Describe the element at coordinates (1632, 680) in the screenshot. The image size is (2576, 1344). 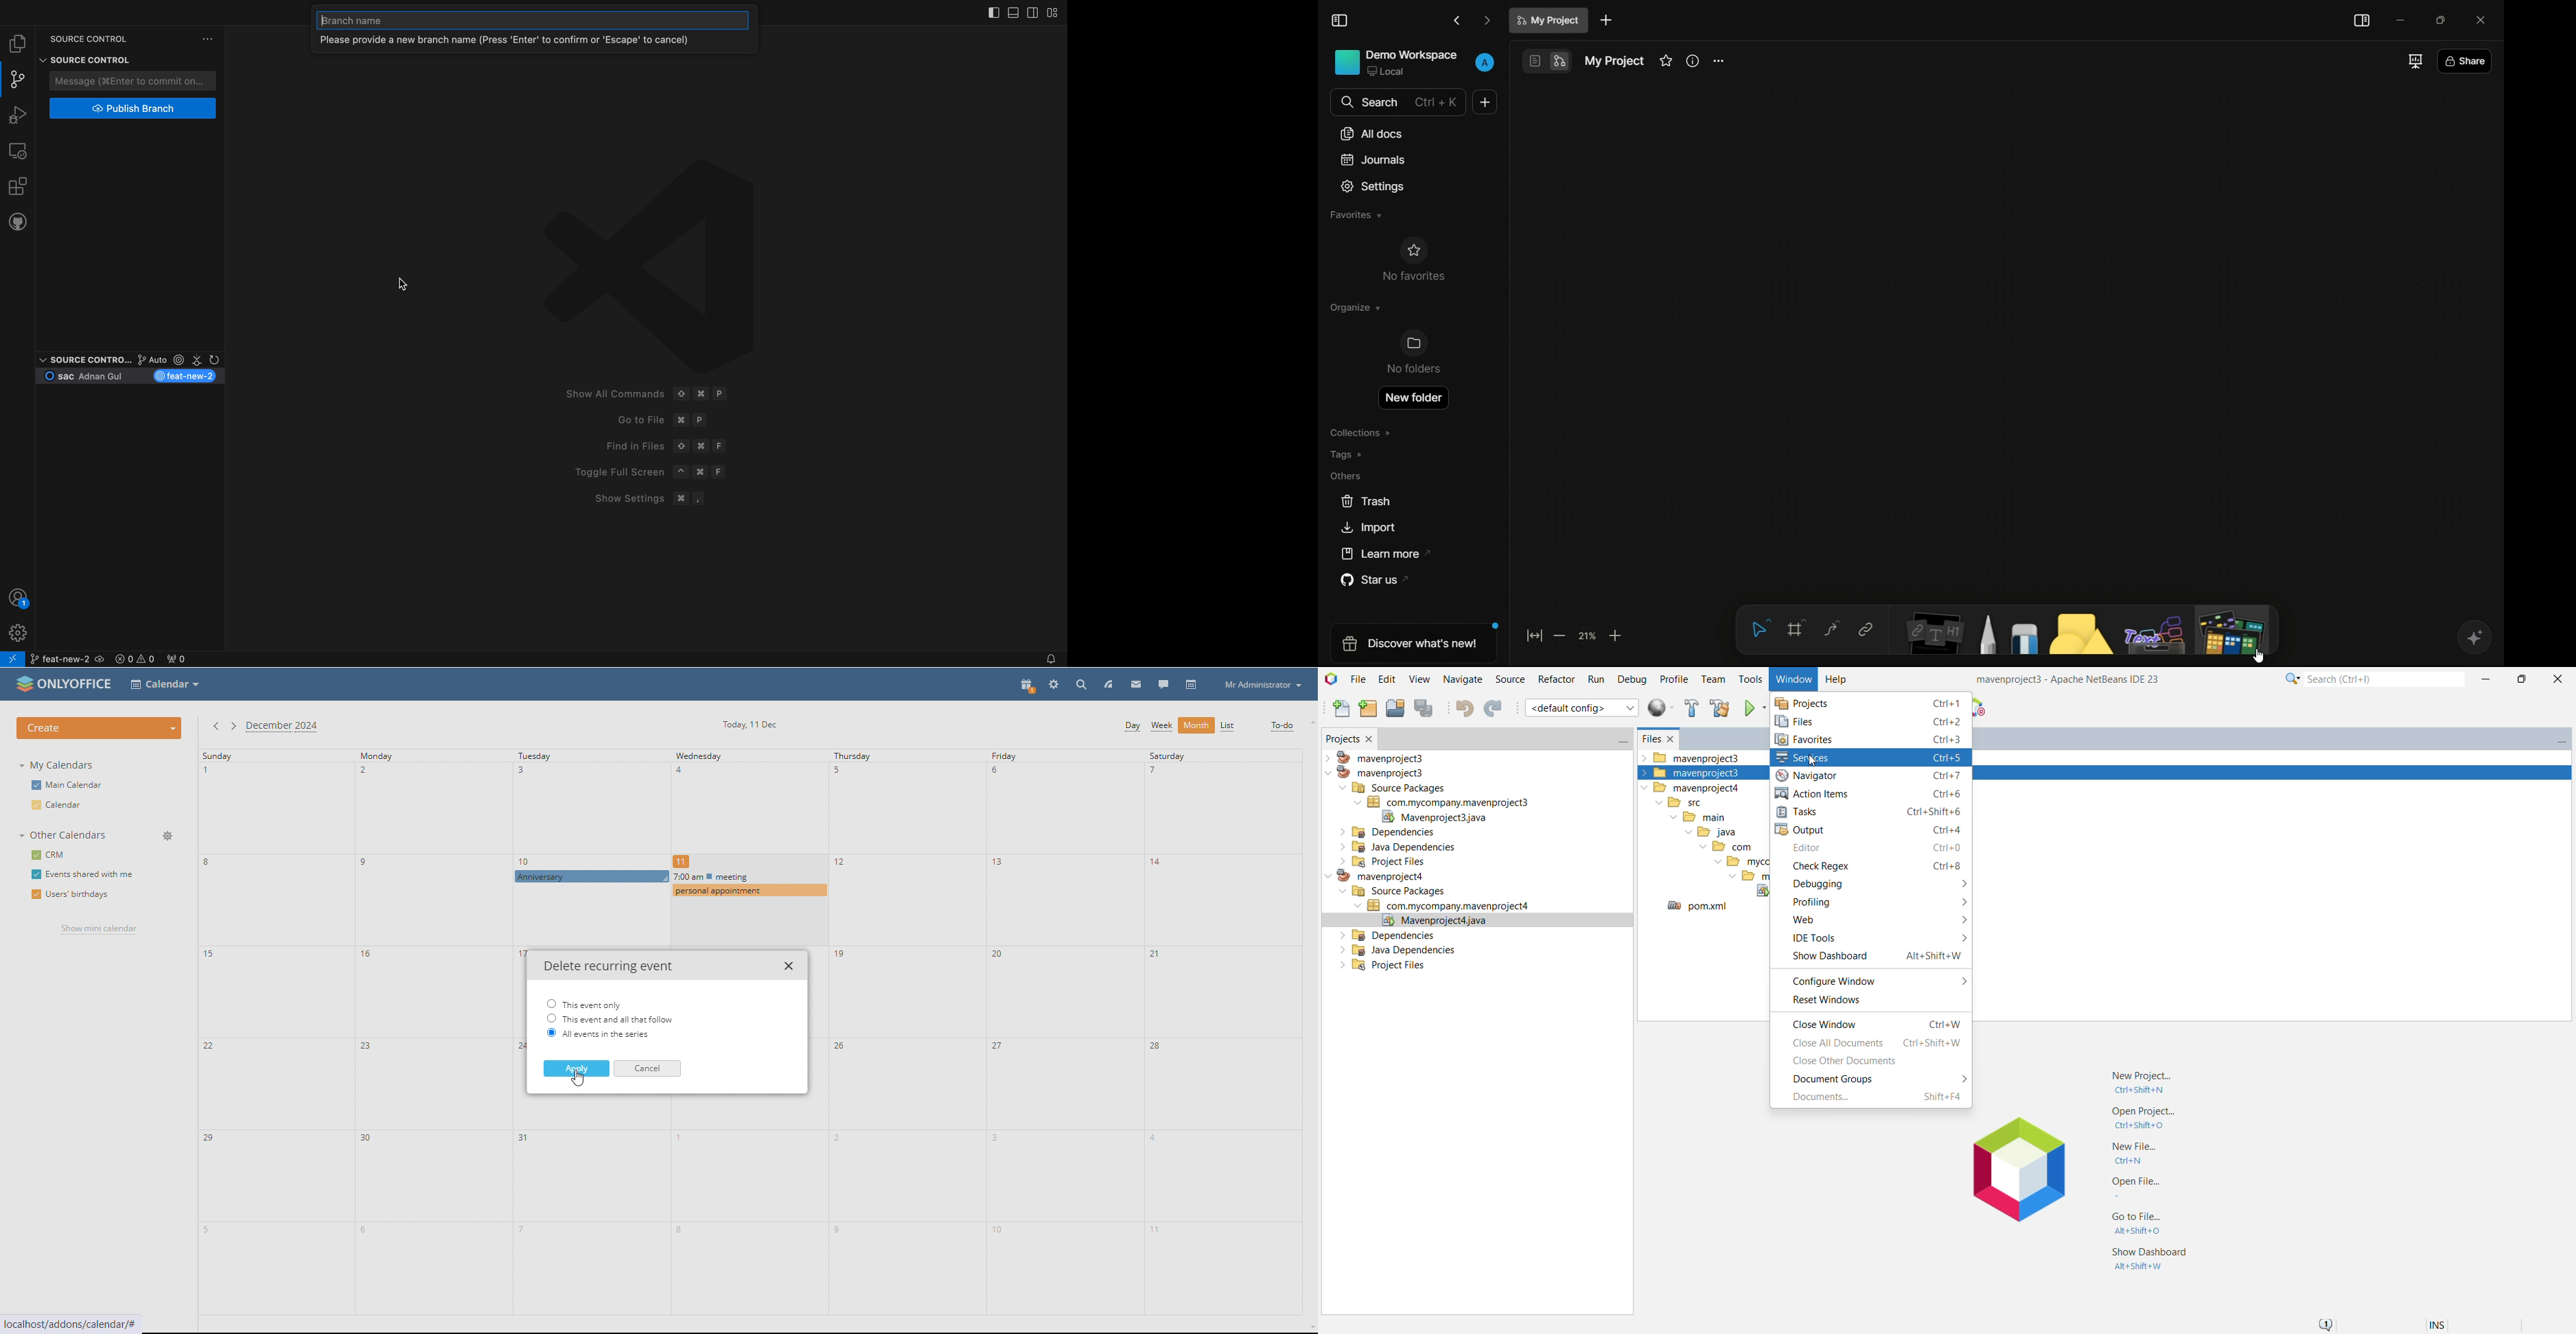
I see `Debug` at that location.